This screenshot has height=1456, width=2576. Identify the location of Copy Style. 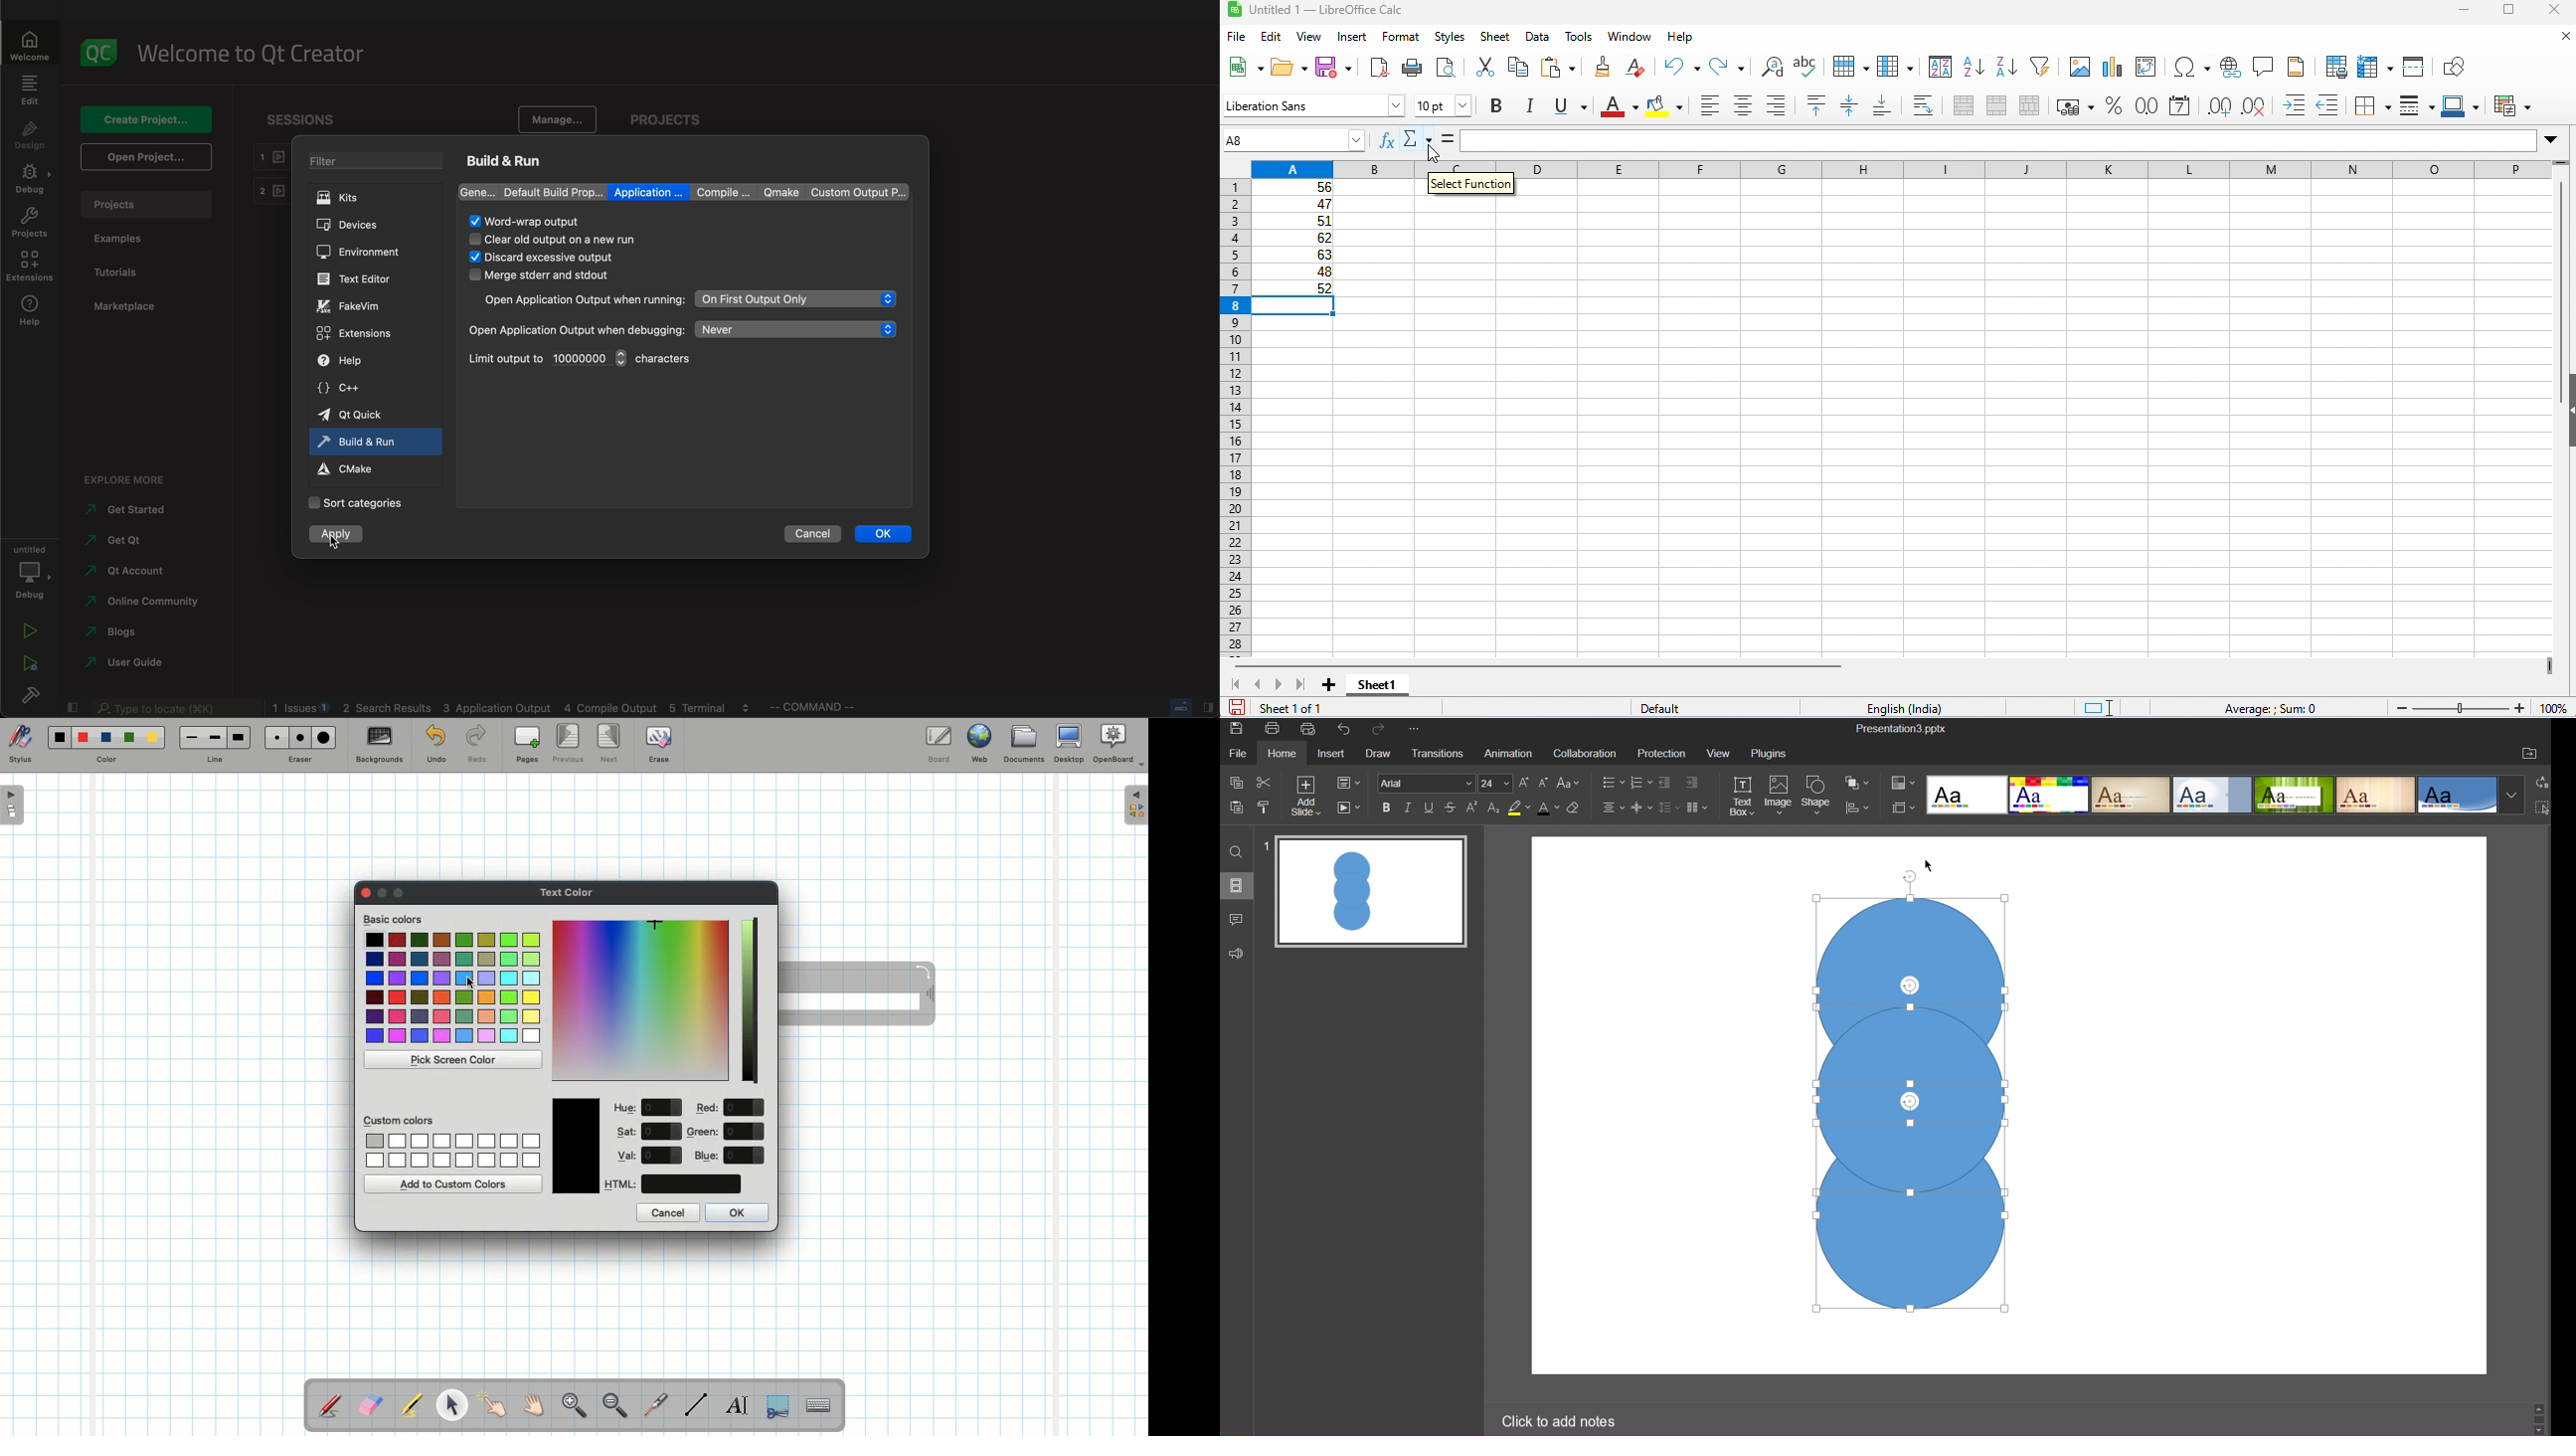
(1267, 813).